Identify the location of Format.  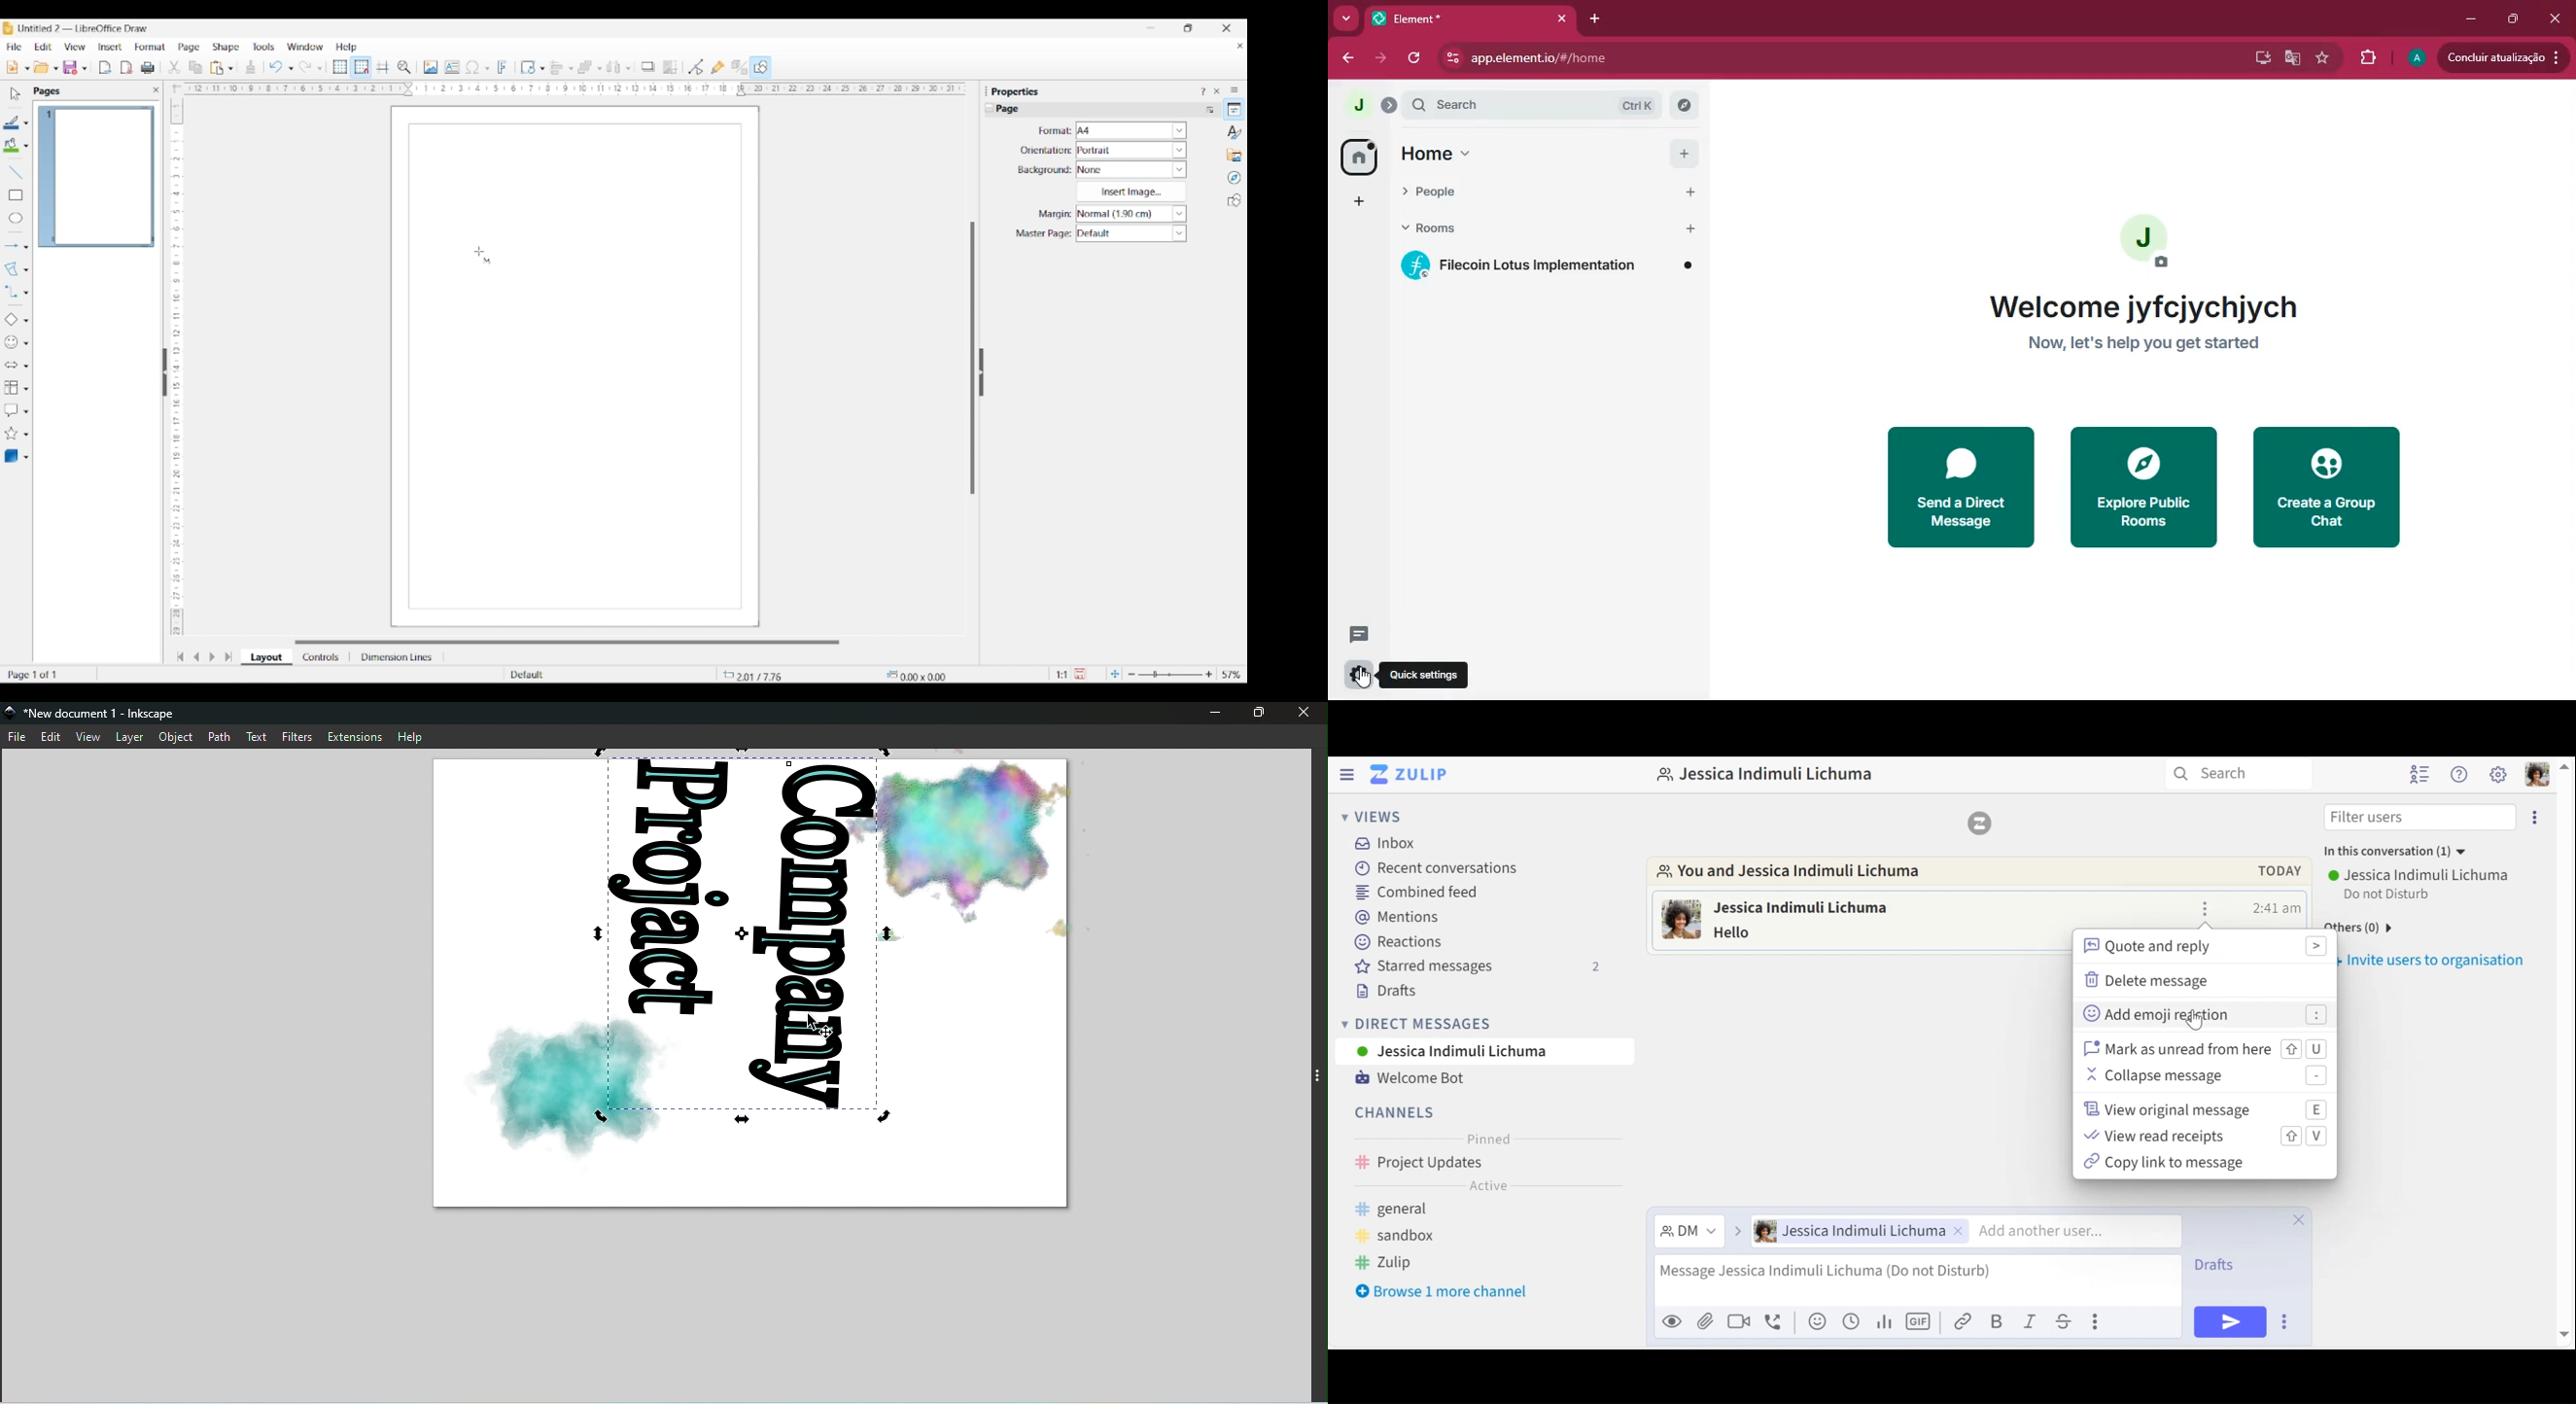
(151, 47).